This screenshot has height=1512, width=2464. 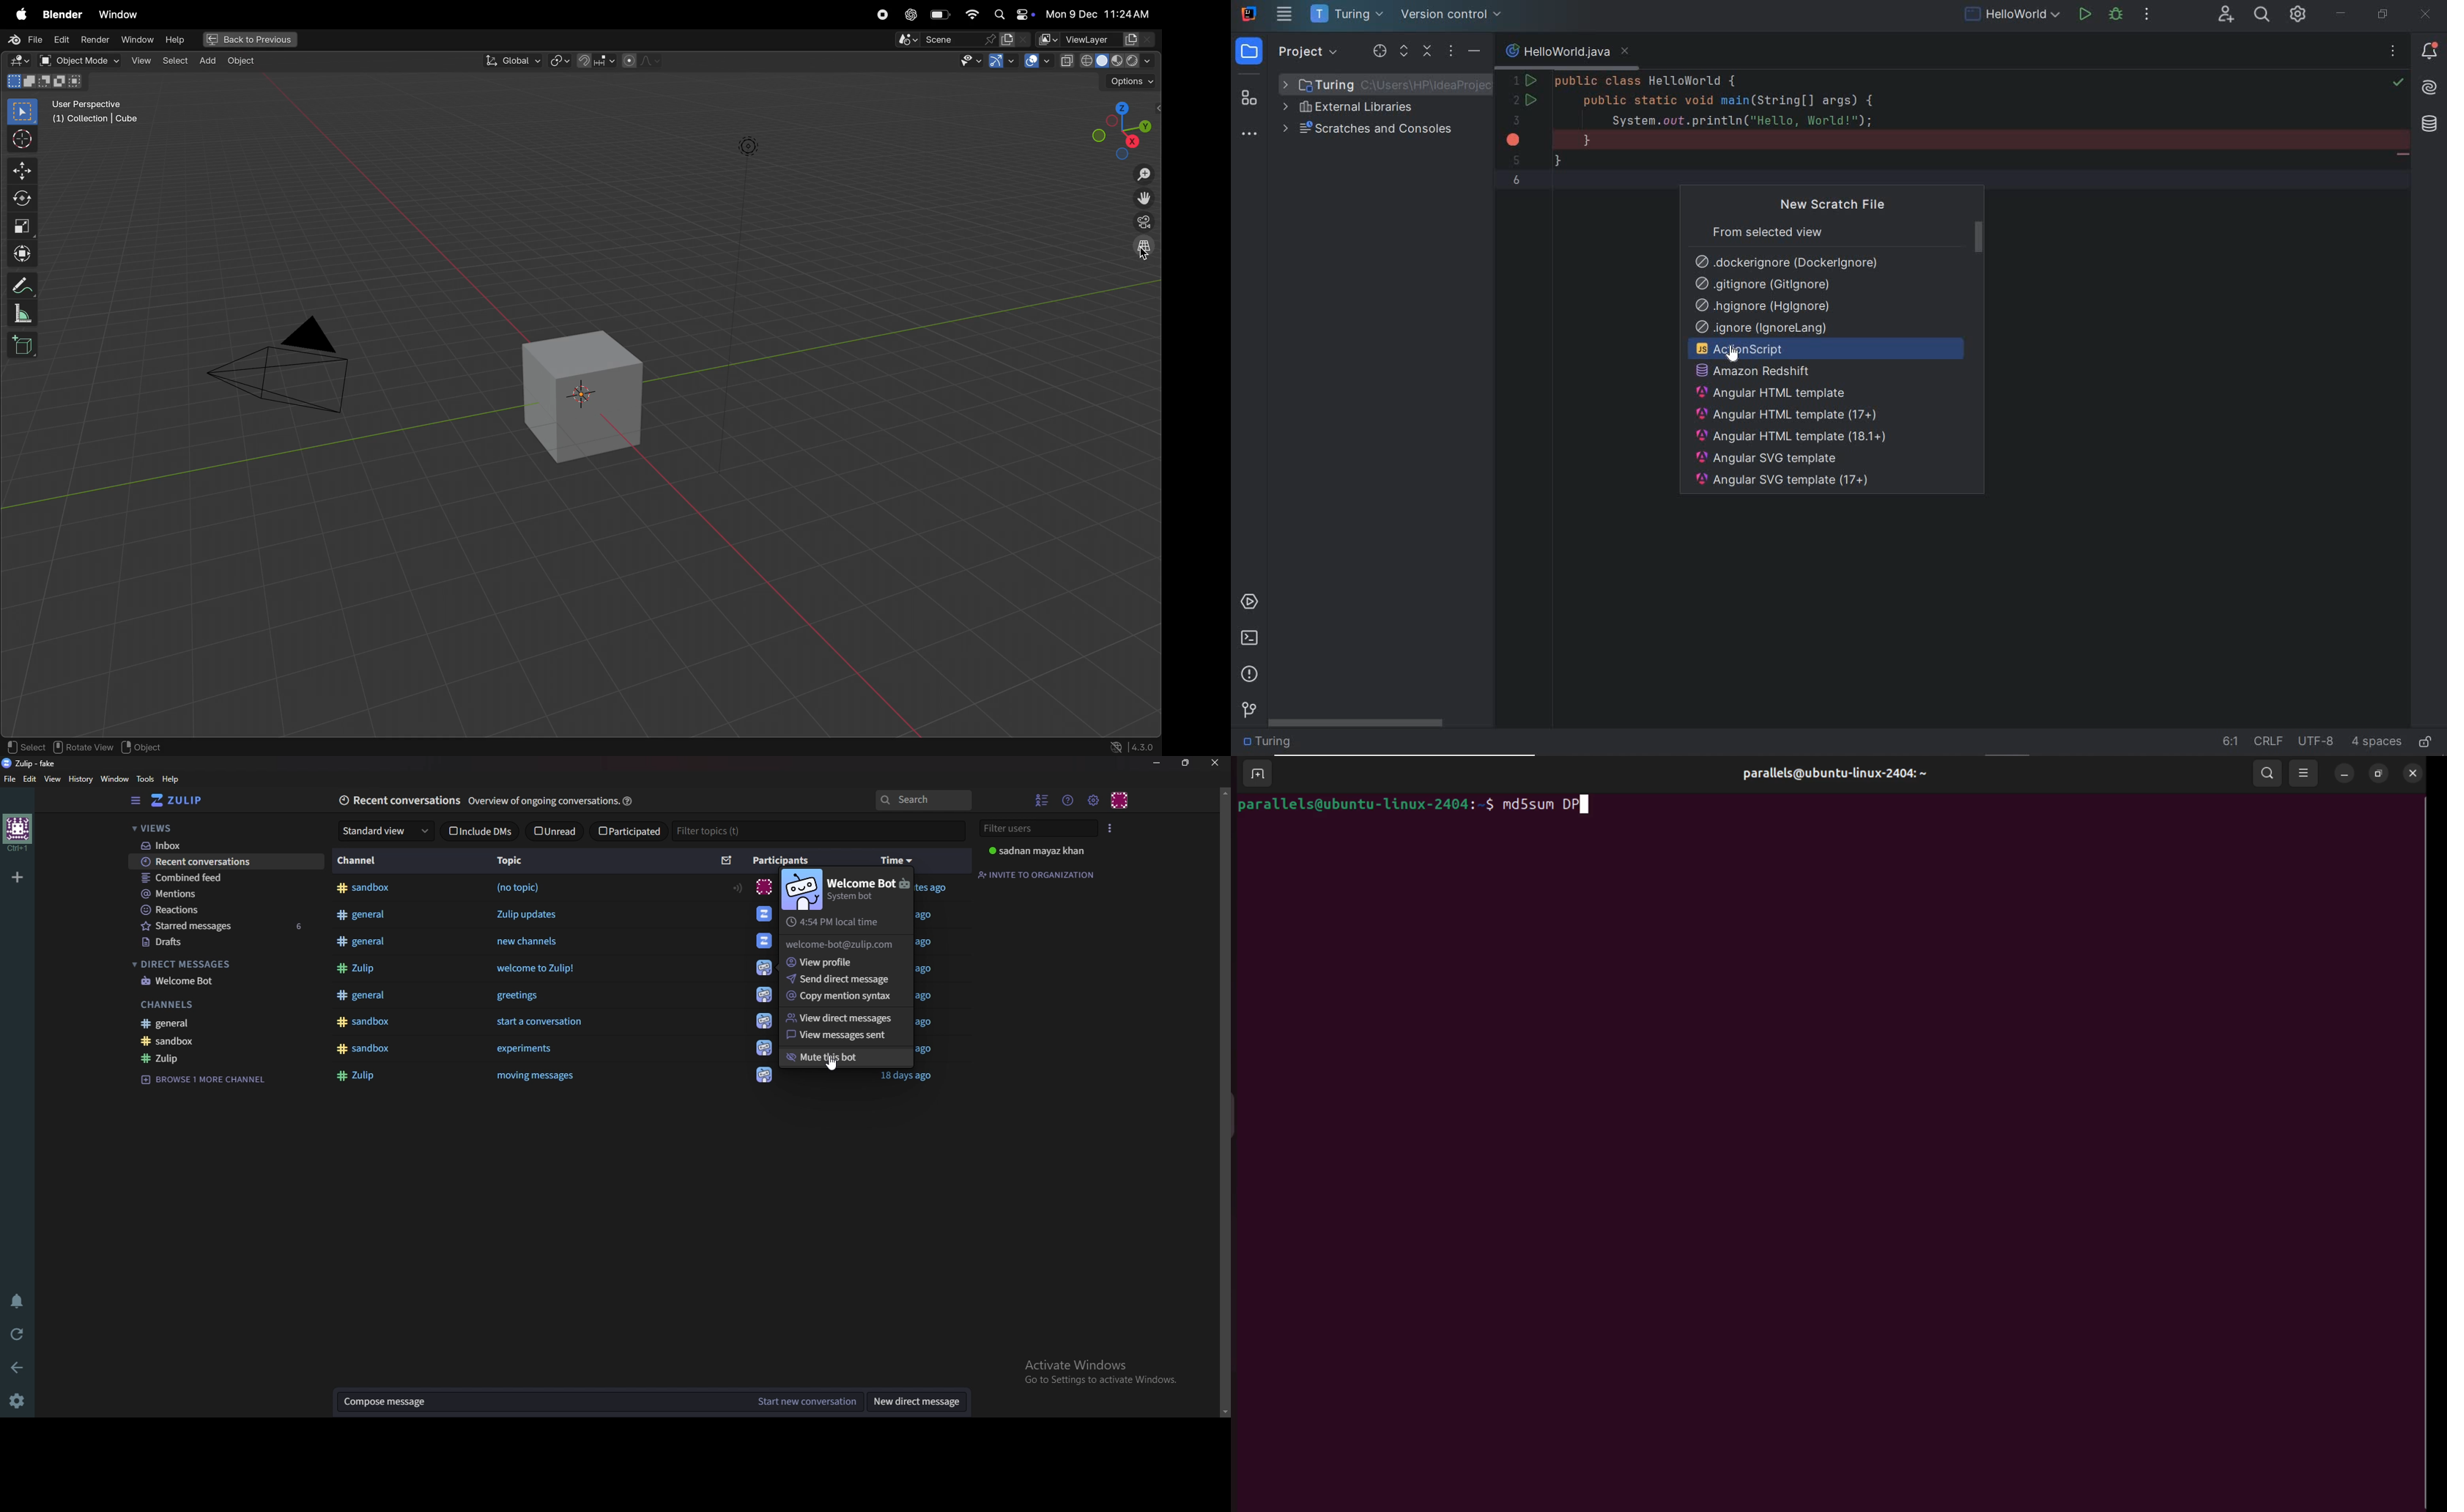 What do you see at coordinates (225, 893) in the screenshot?
I see `Mentions` at bounding box center [225, 893].